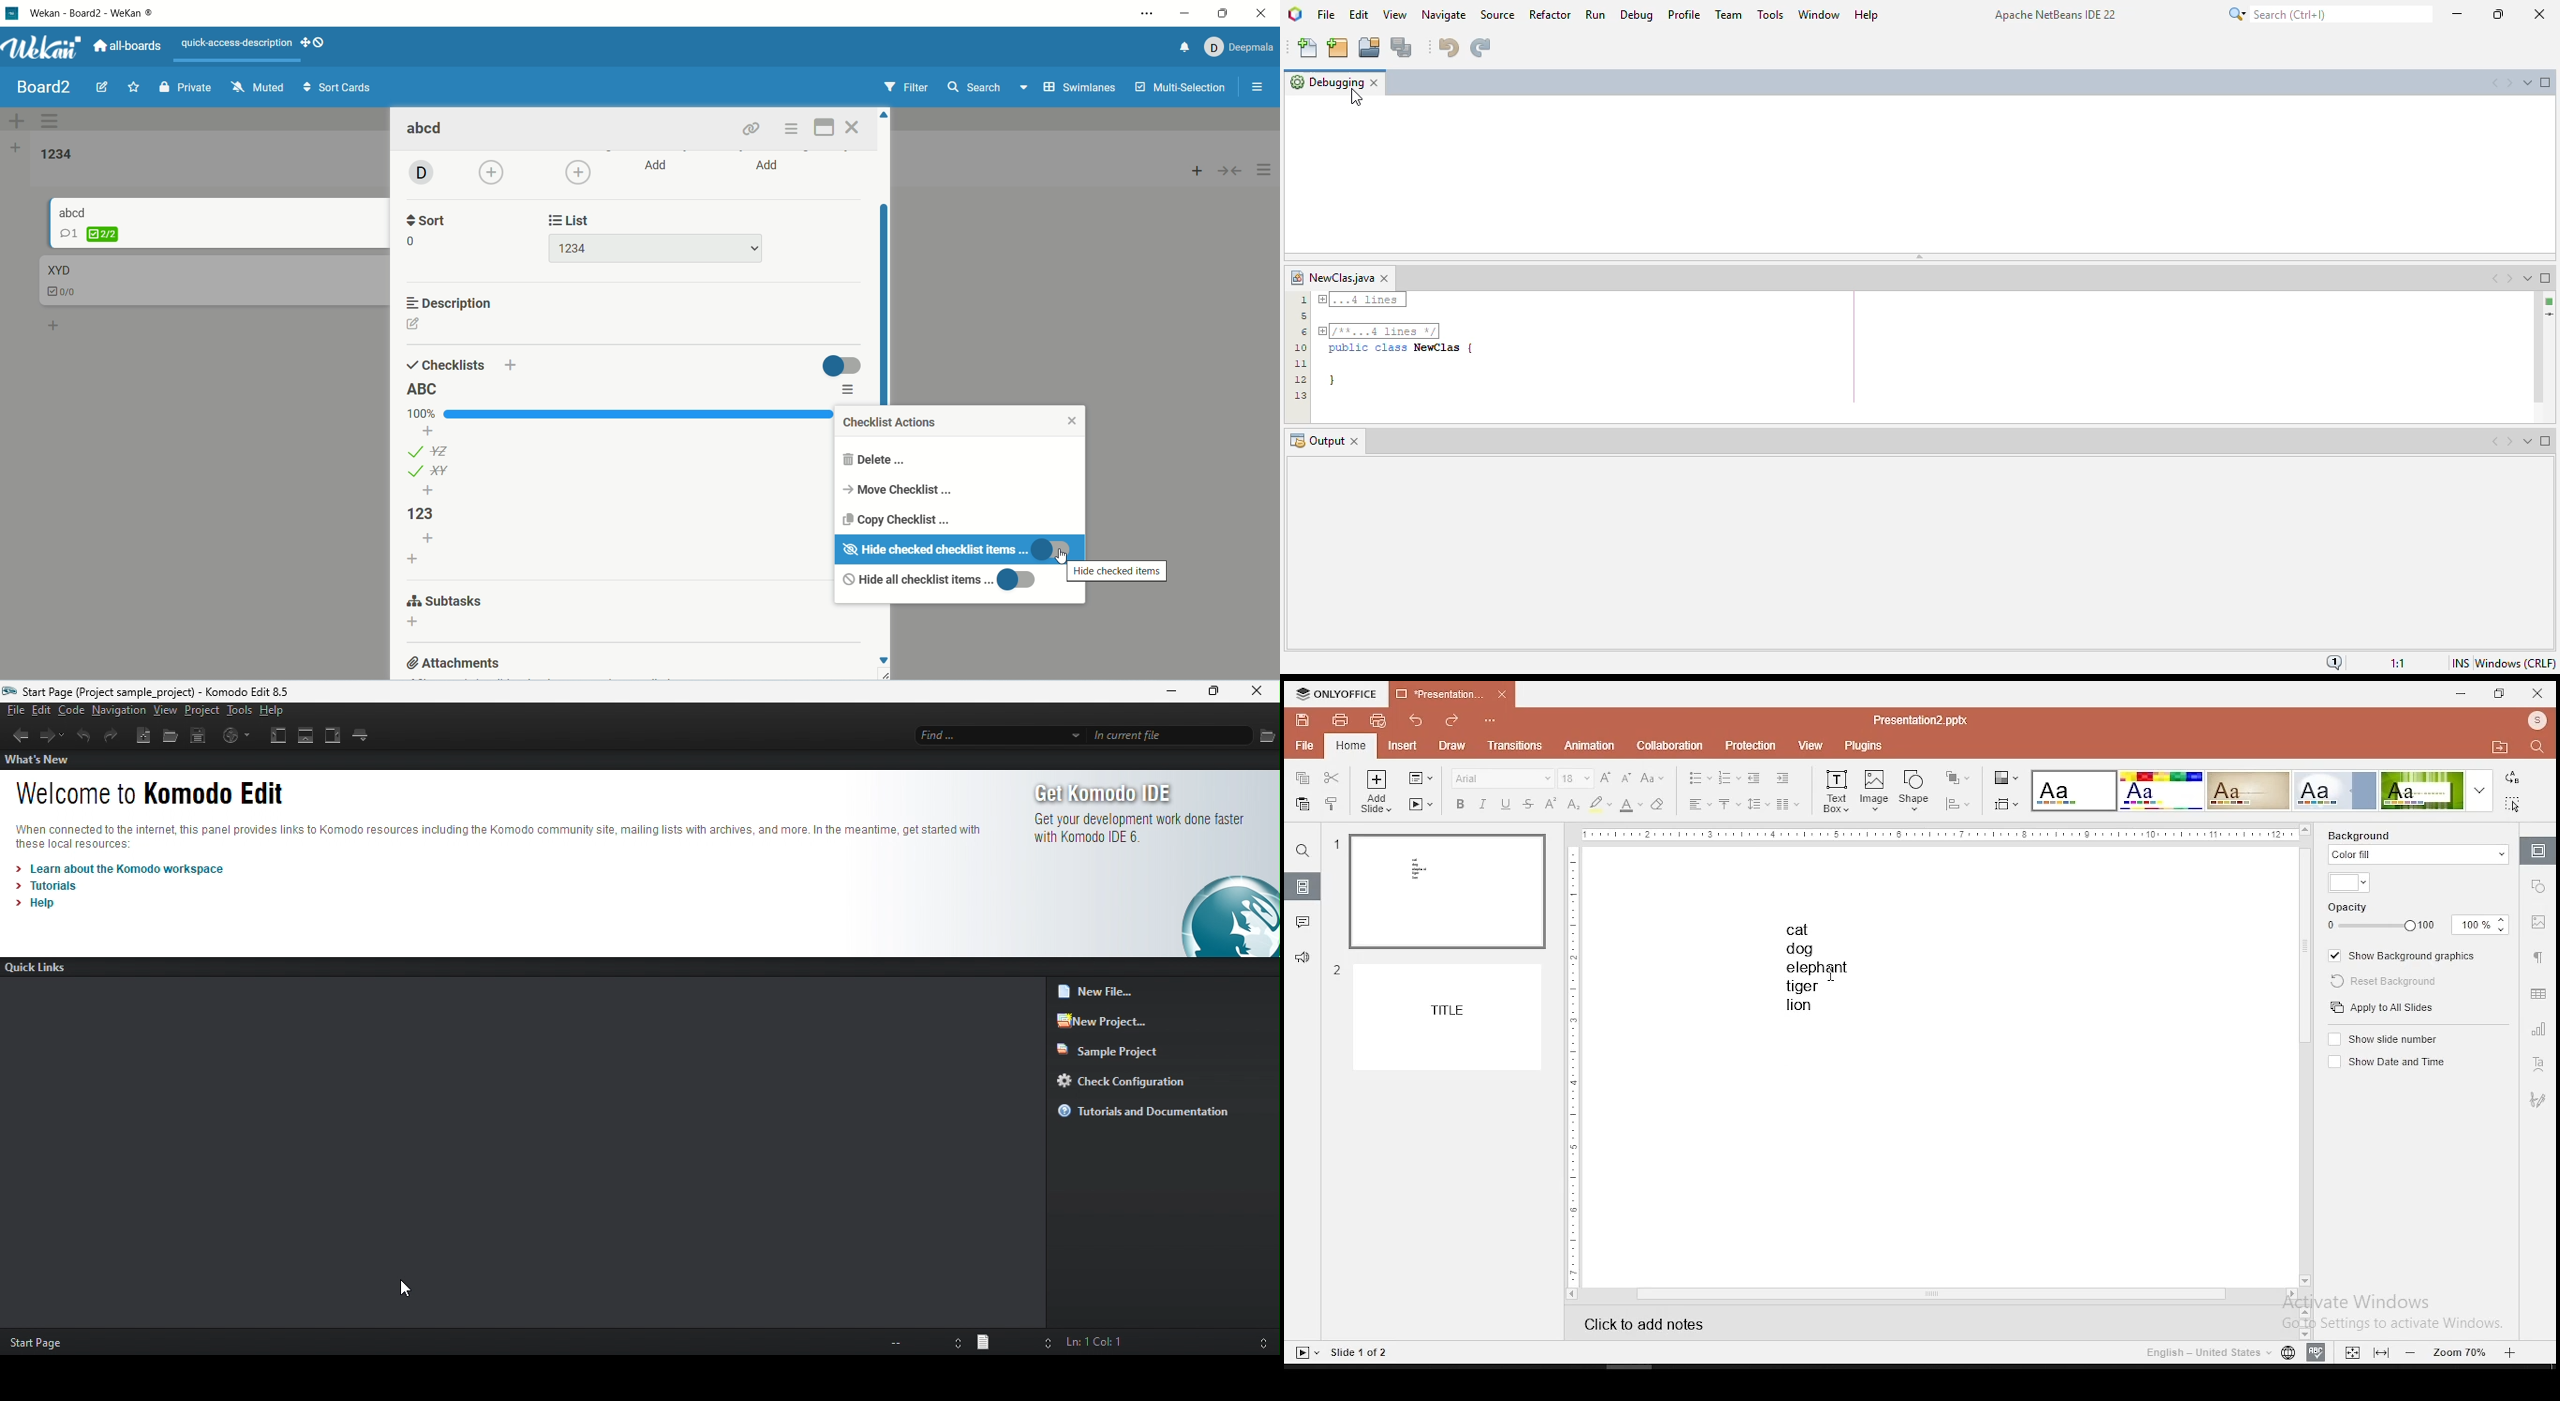 The height and width of the screenshot is (1428, 2576). I want to click on sort cards, so click(339, 88).